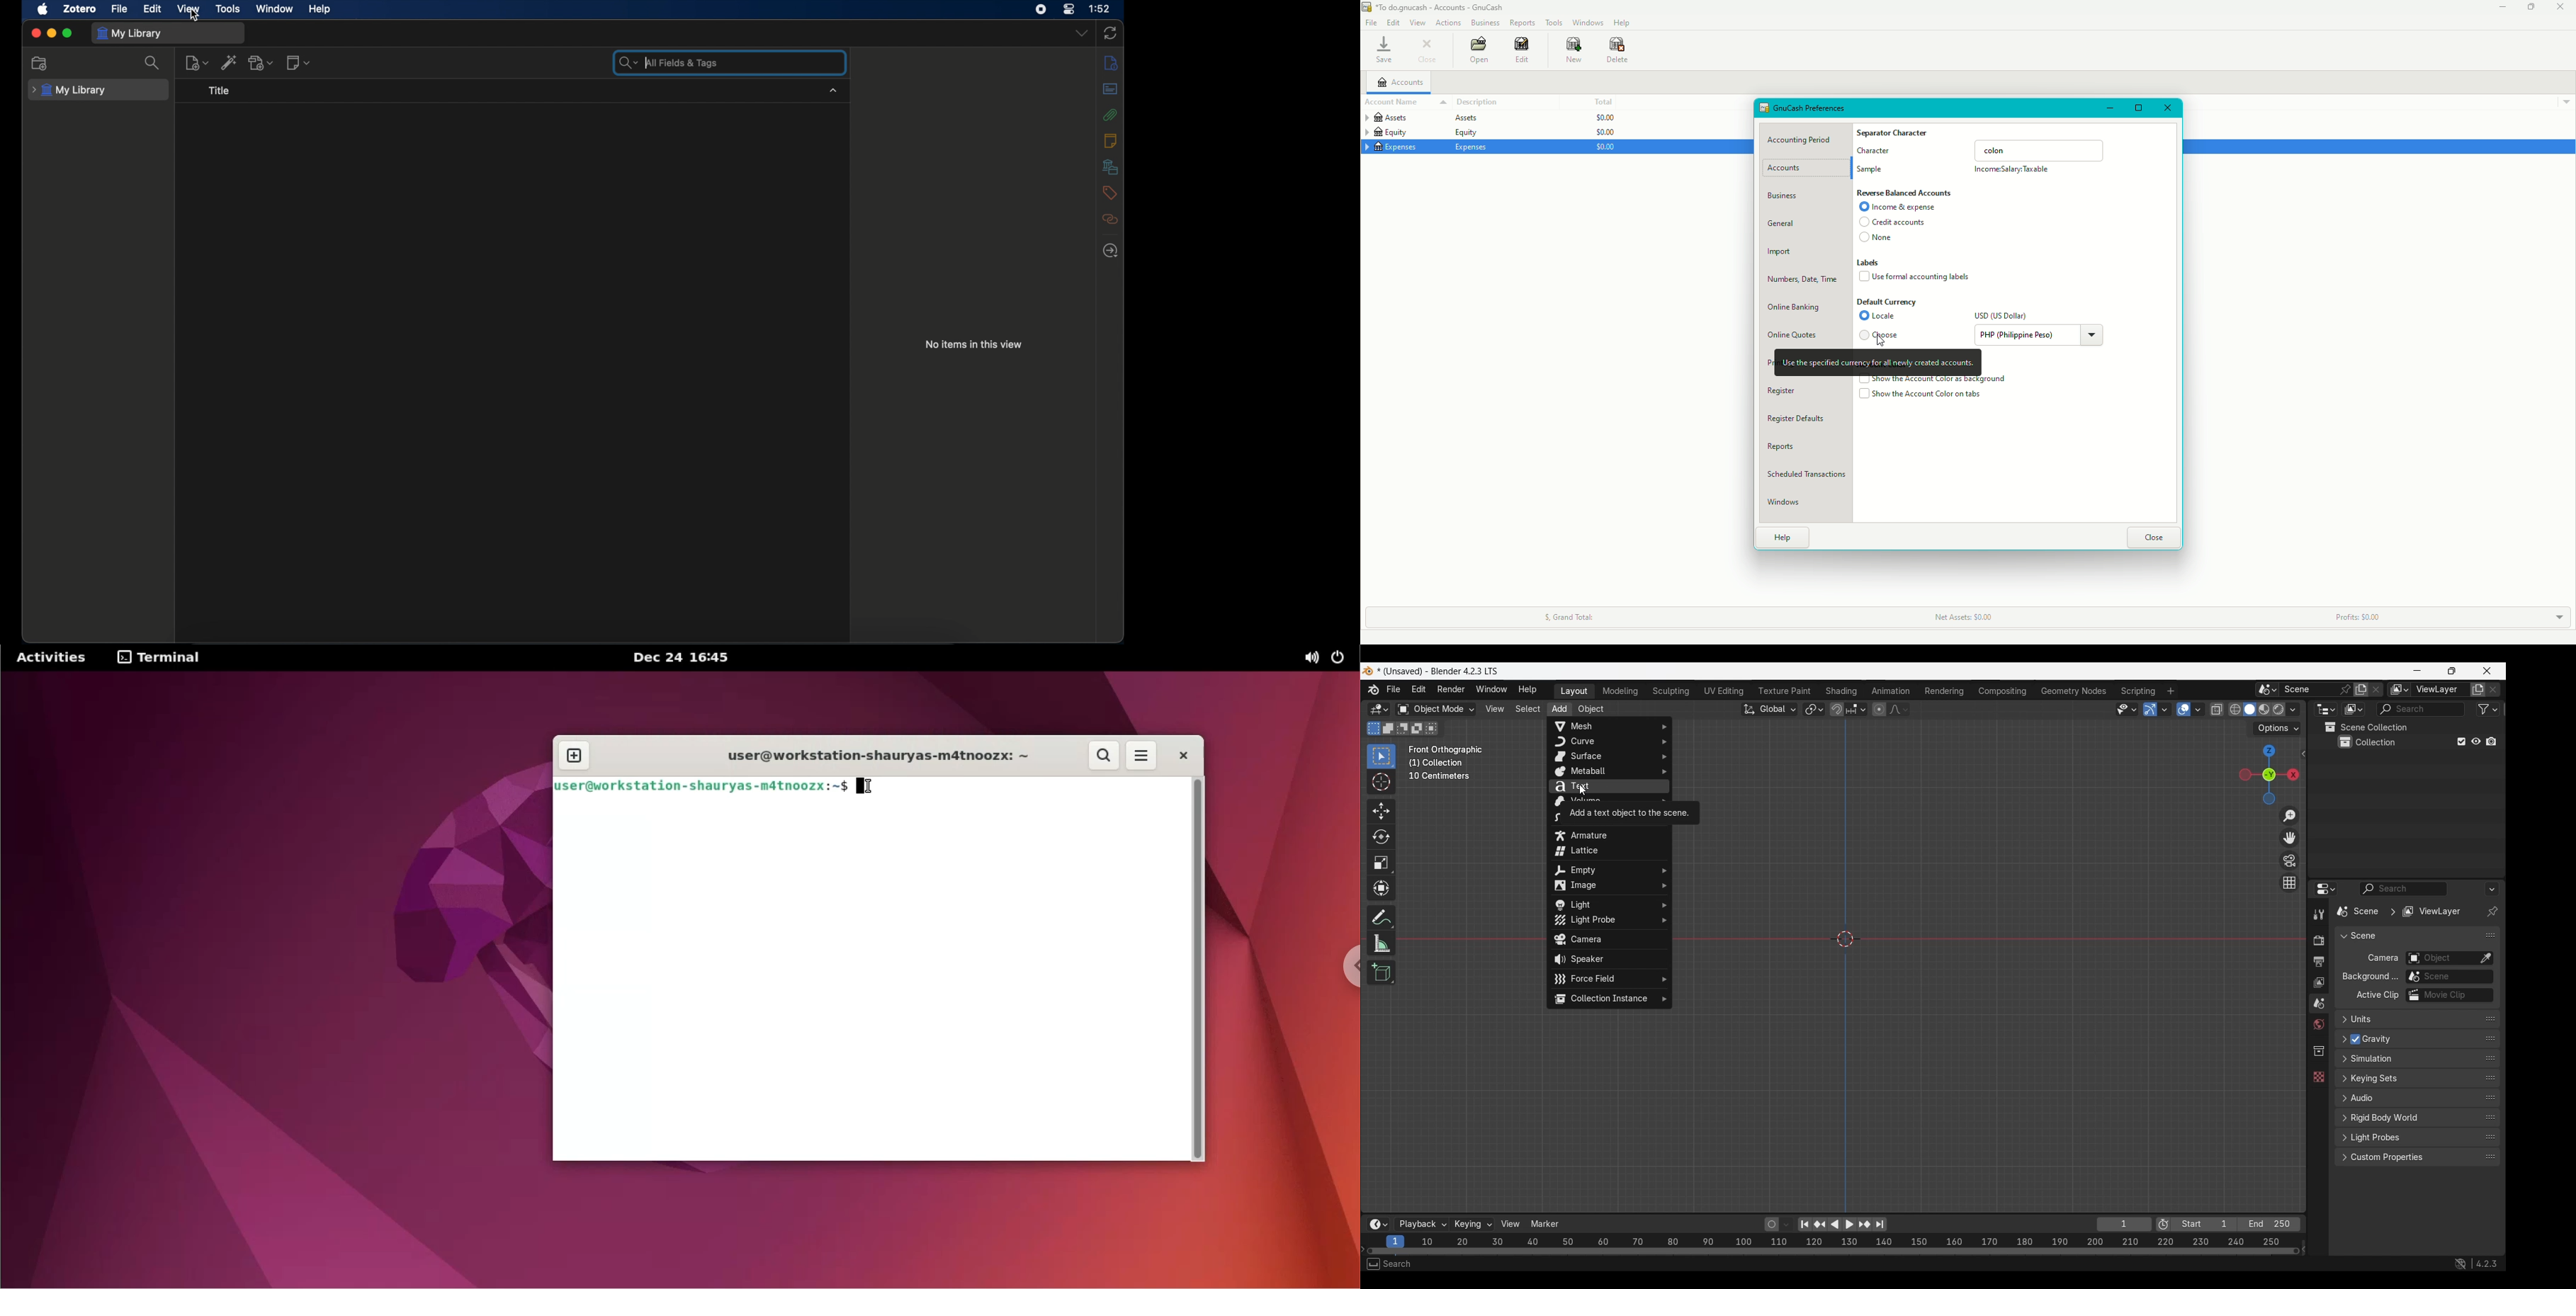  What do you see at coordinates (1592, 710) in the screenshot?
I see `Object menu` at bounding box center [1592, 710].